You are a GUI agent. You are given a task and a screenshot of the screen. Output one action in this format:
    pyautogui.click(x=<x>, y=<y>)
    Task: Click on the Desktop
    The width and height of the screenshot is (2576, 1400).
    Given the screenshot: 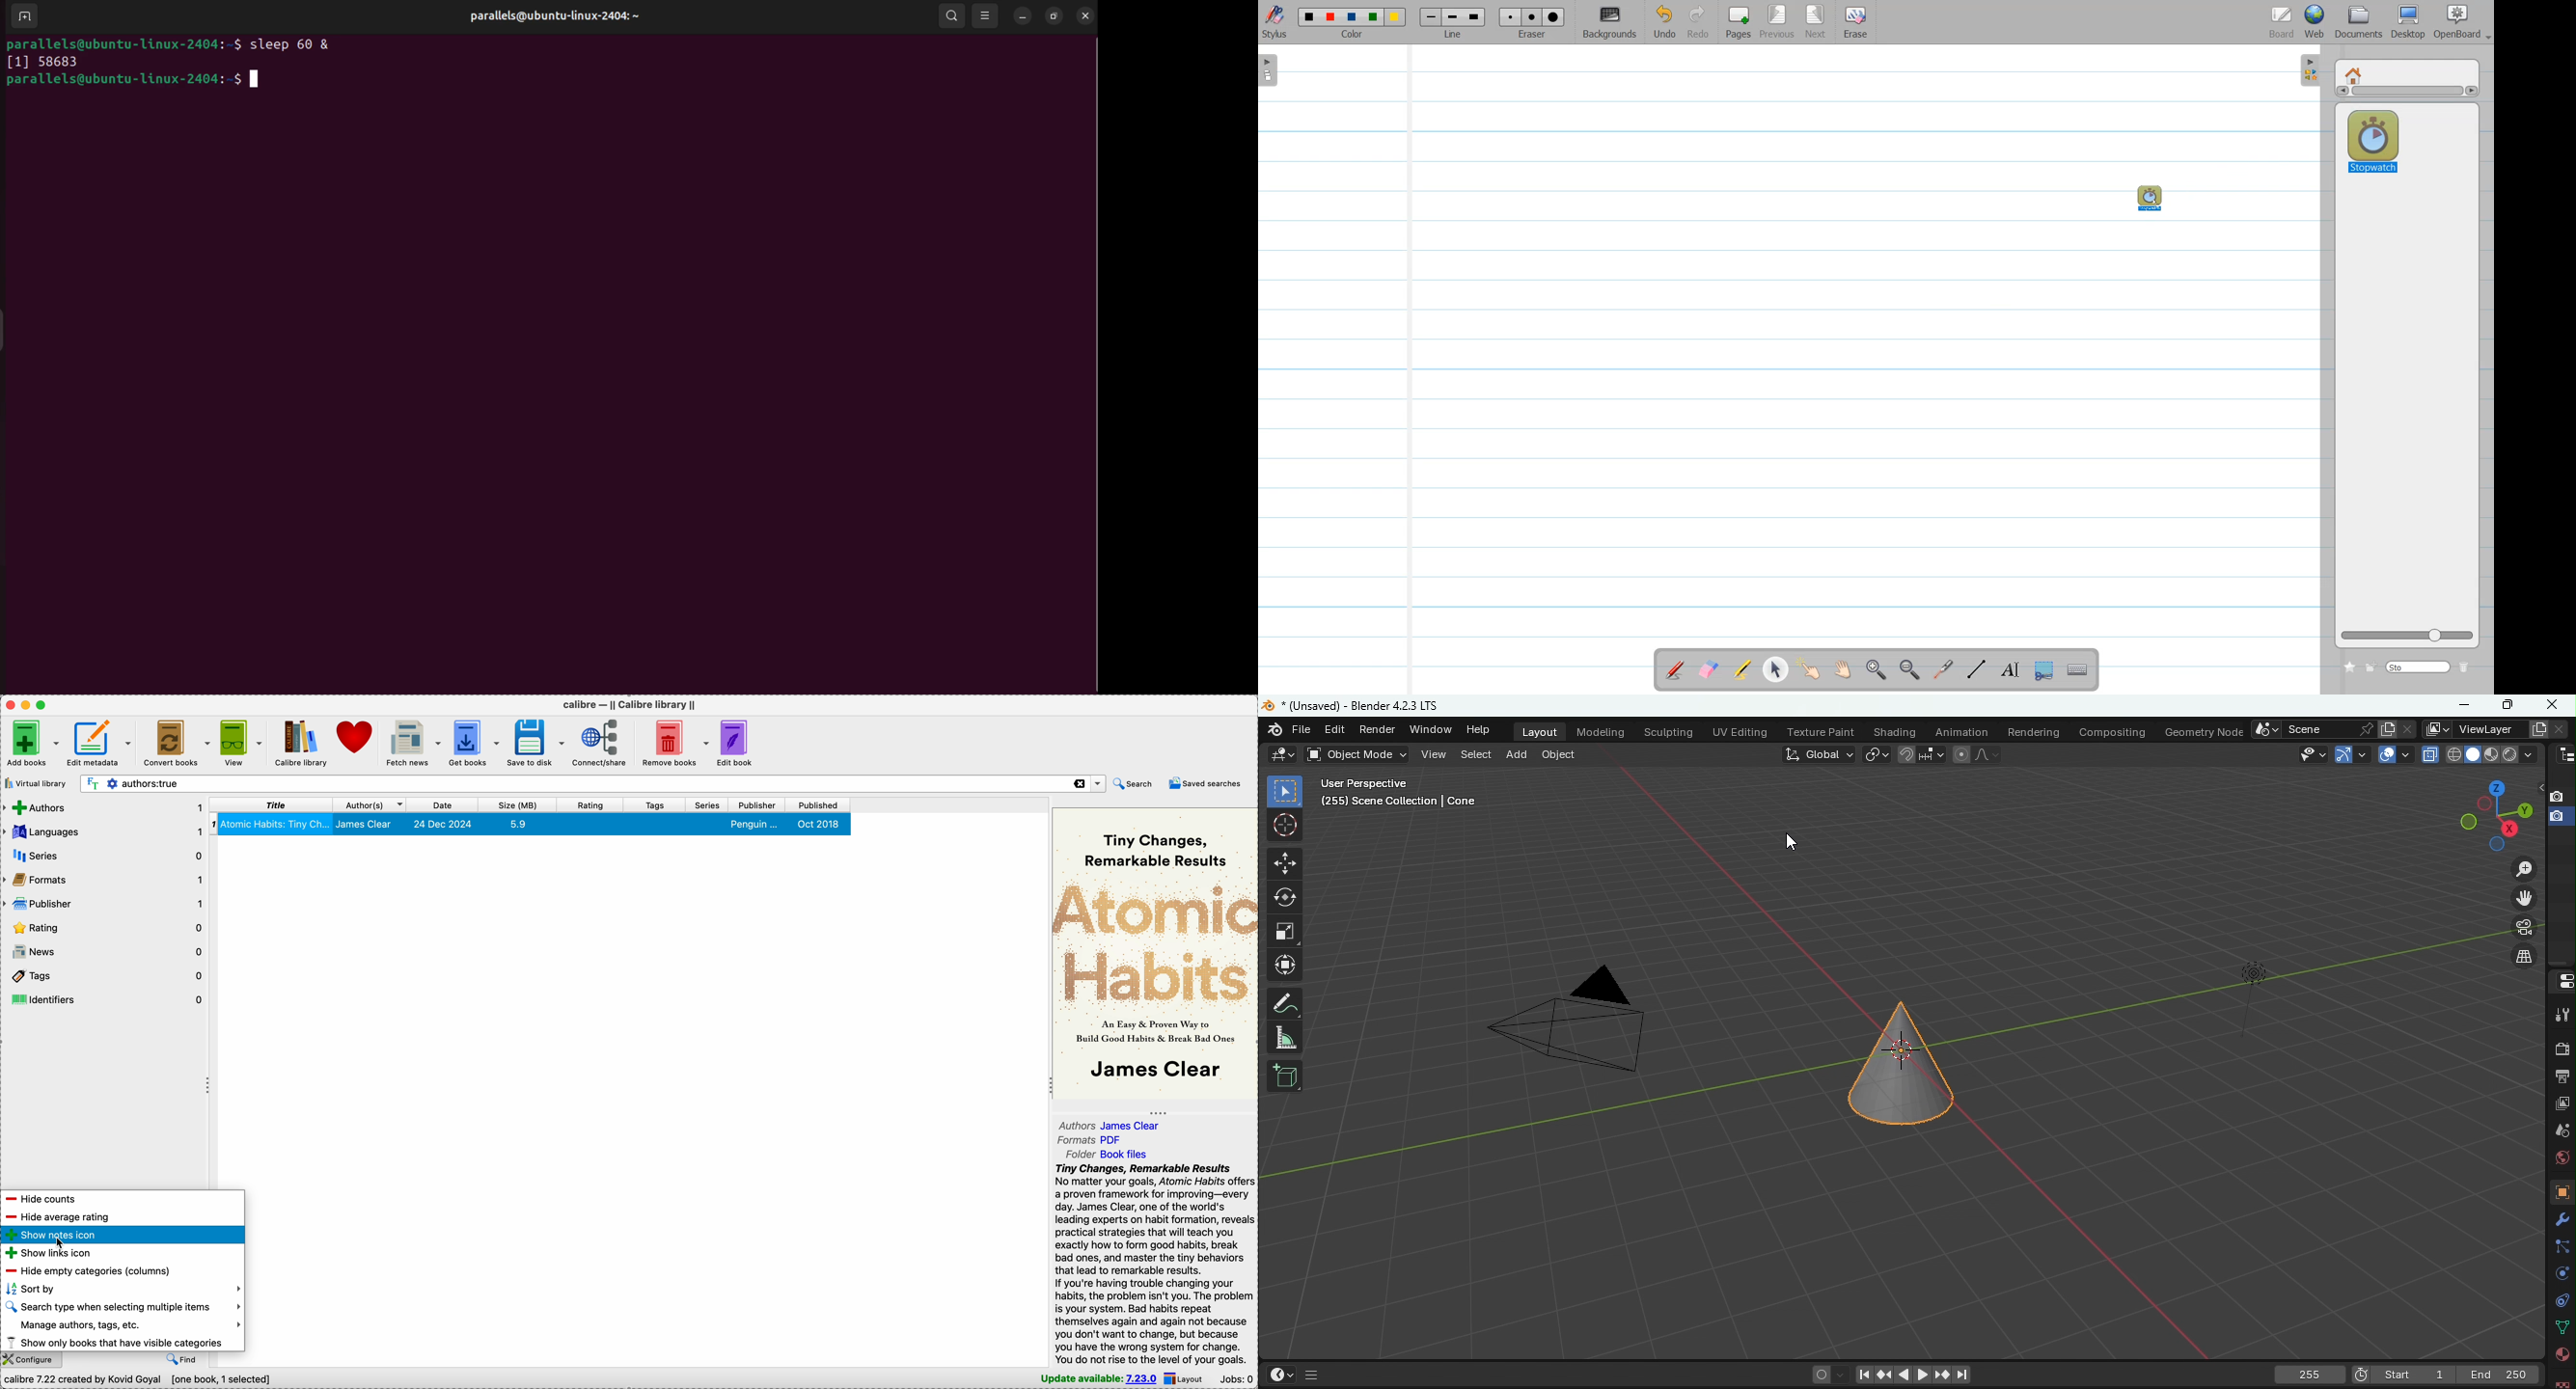 What is the action you would take?
    pyautogui.click(x=2408, y=22)
    